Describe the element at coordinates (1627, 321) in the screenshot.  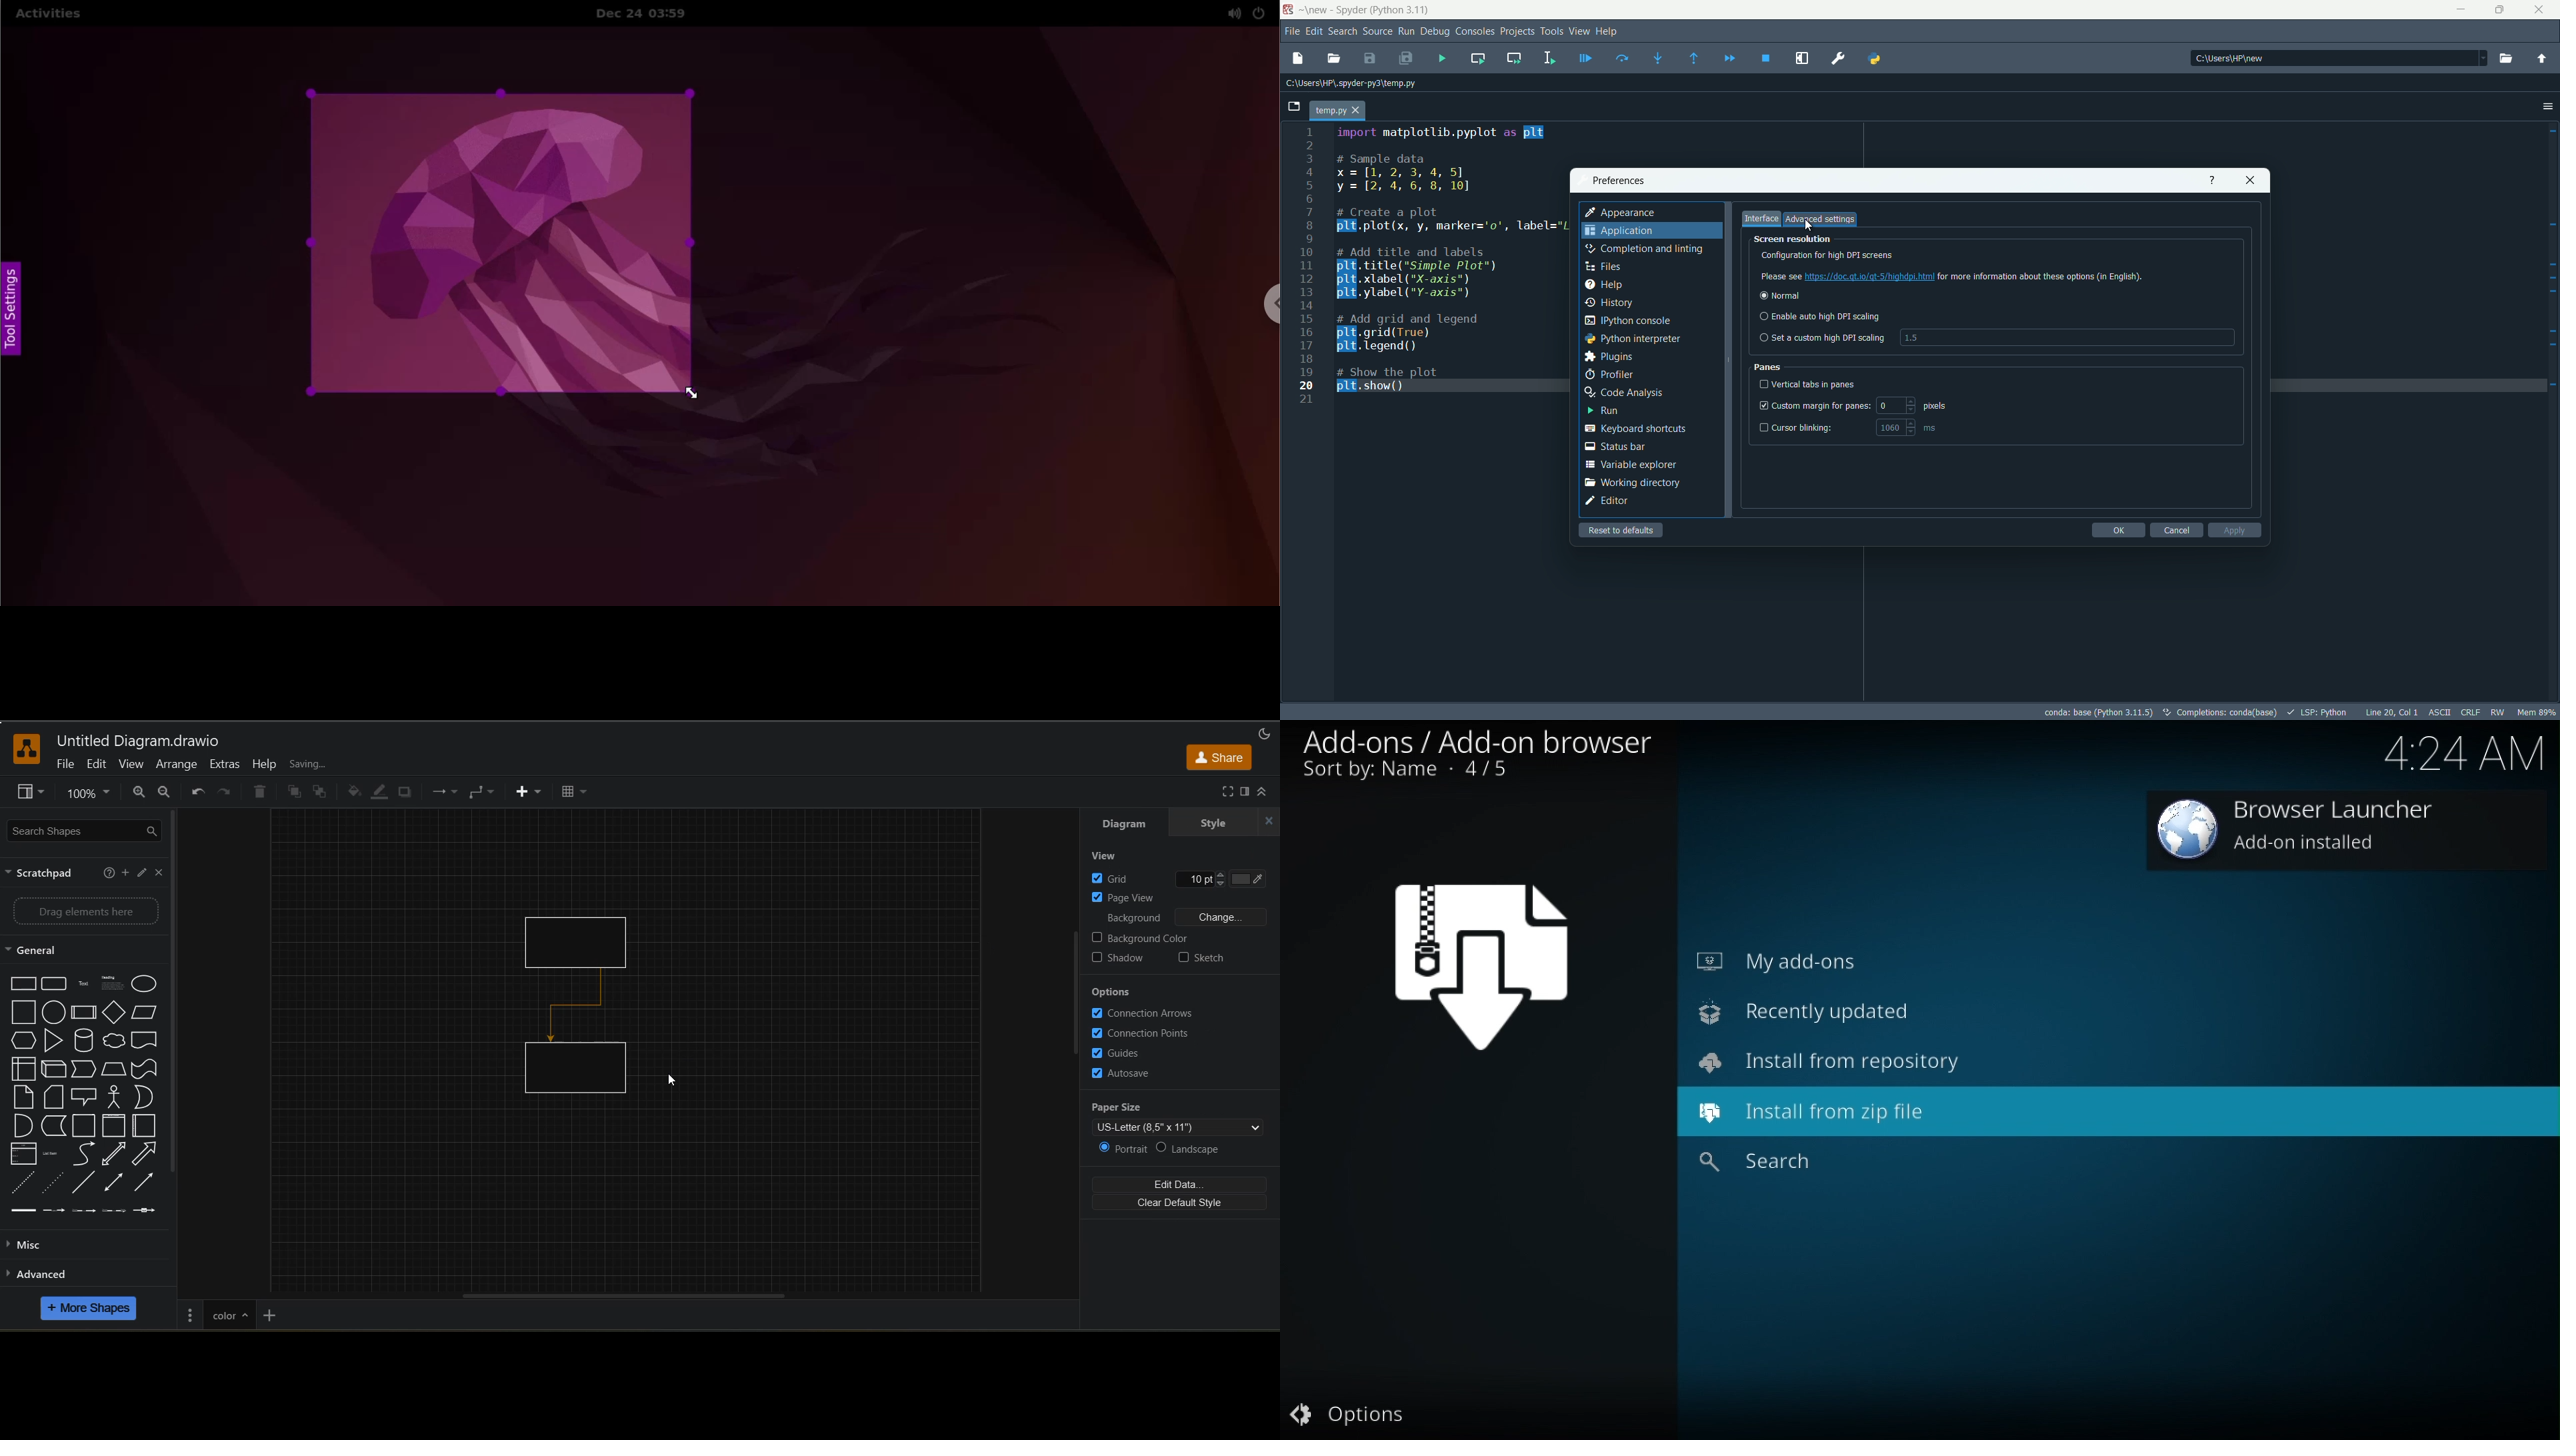
I see `ipython console` at that location.